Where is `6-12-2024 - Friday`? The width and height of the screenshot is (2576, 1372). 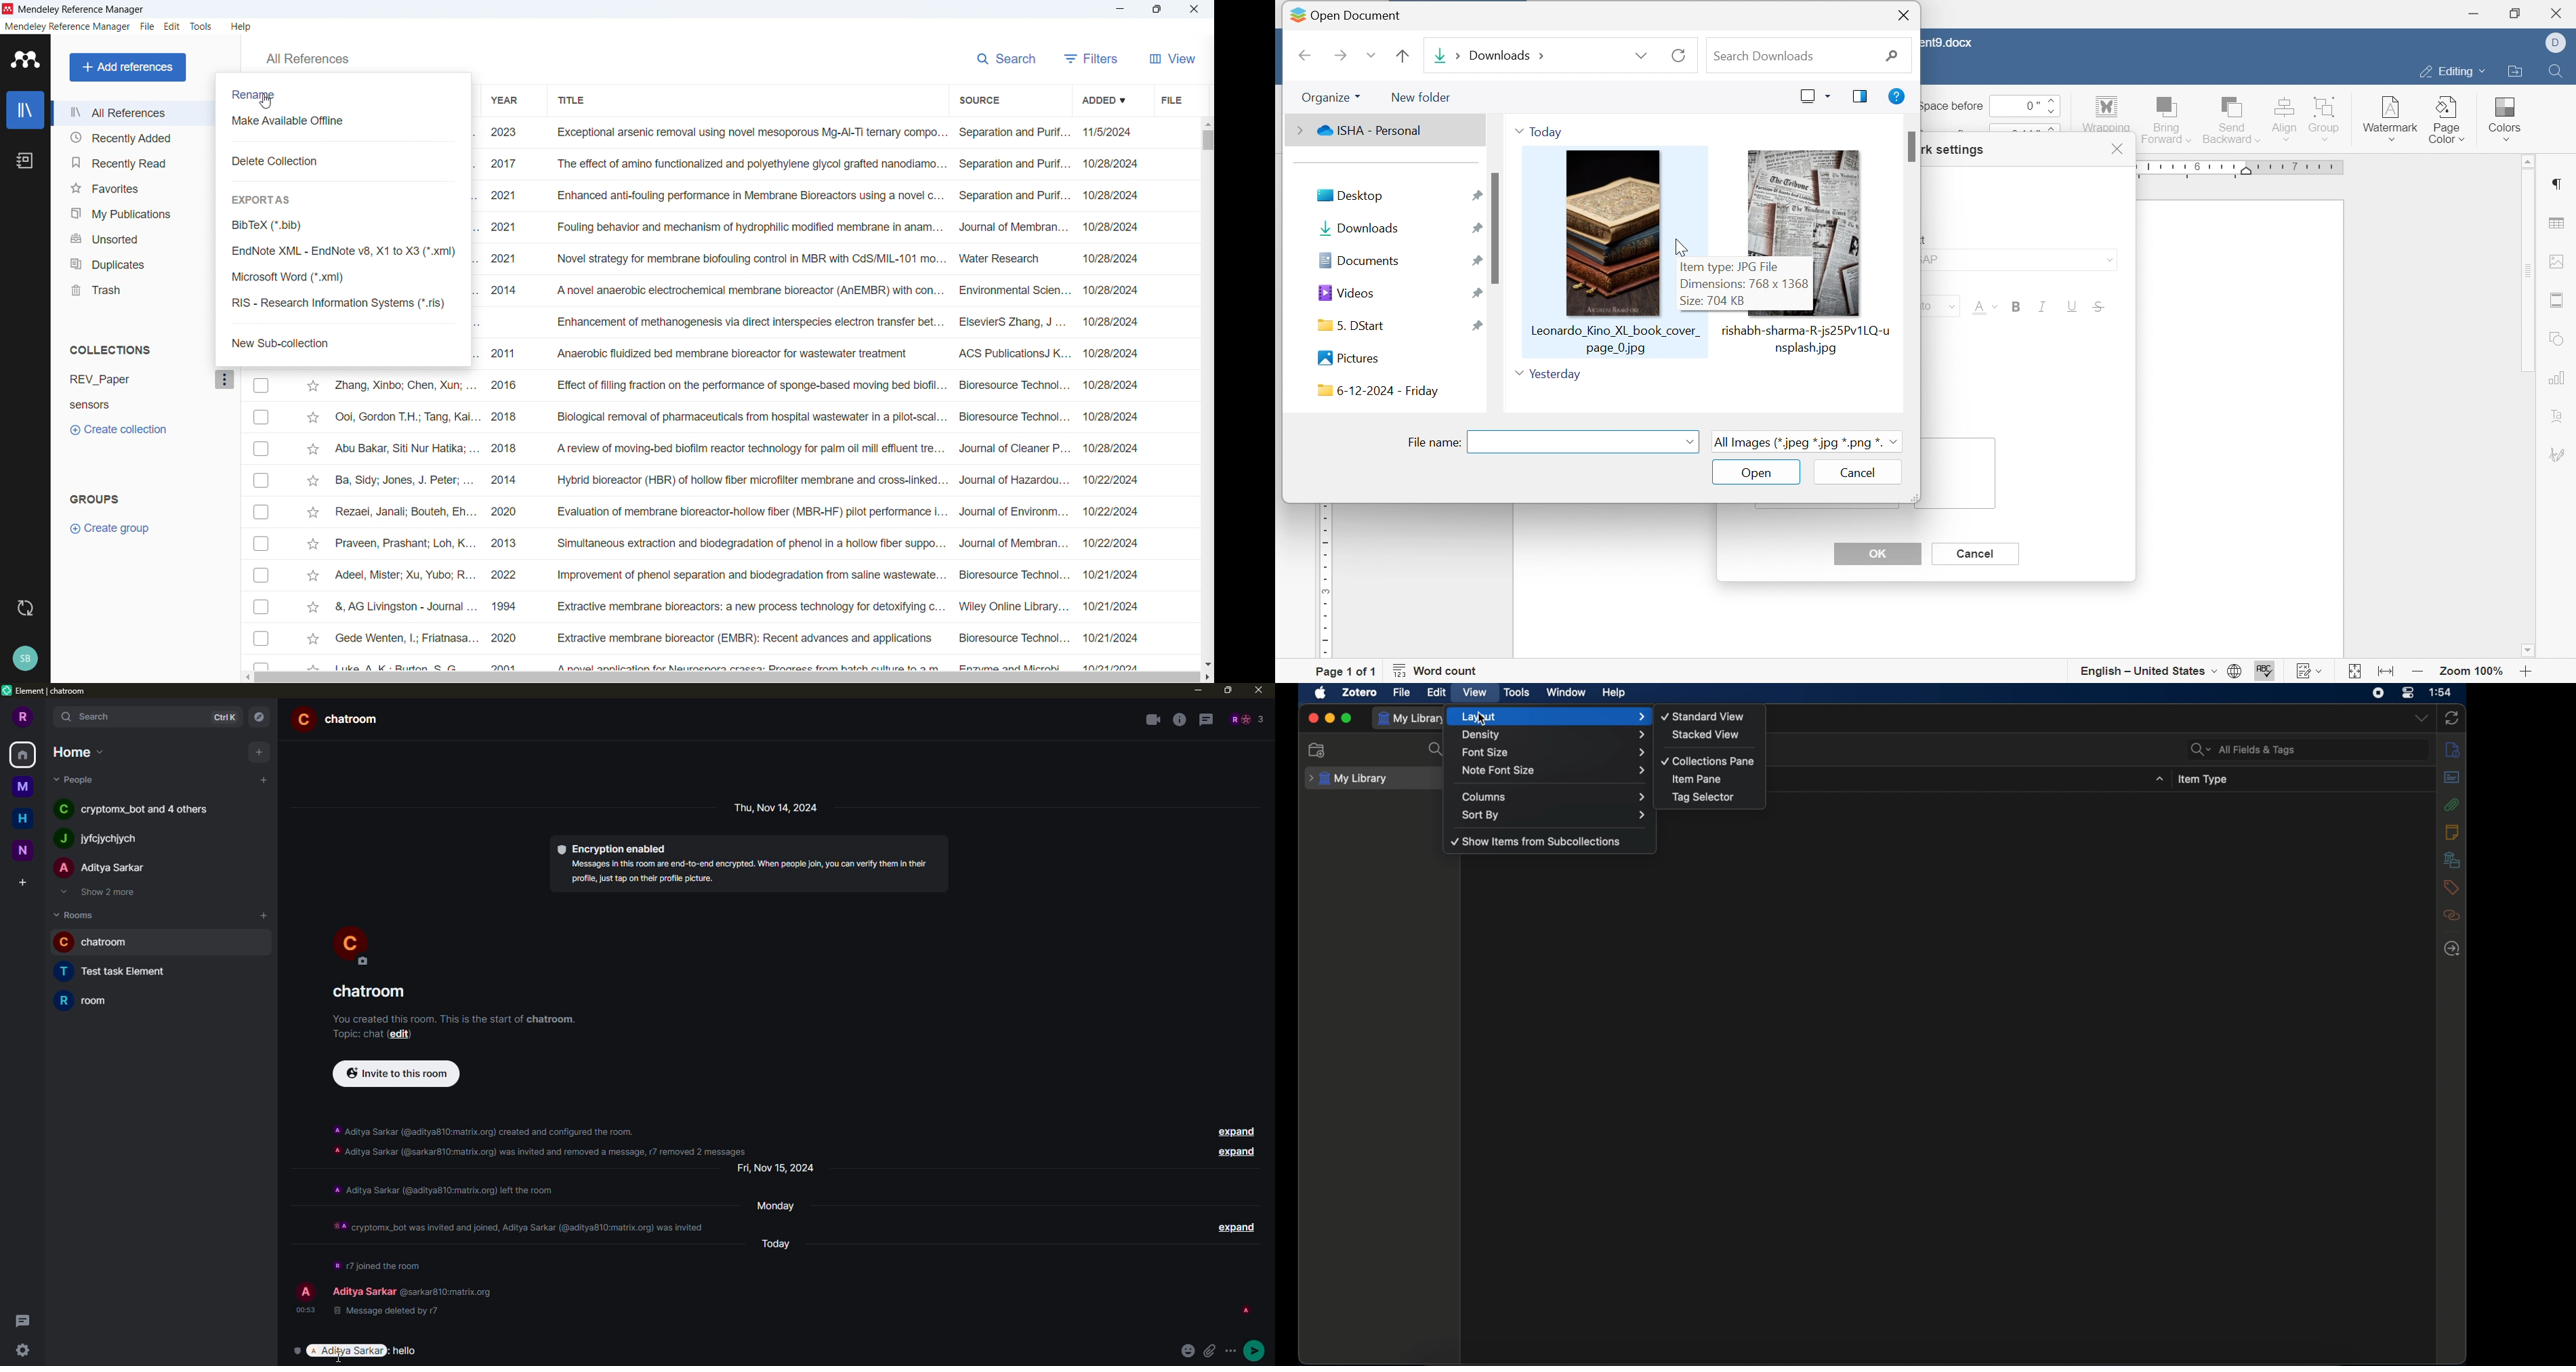
6-12-2024 - Friday is located at coordinates (1377, 392).